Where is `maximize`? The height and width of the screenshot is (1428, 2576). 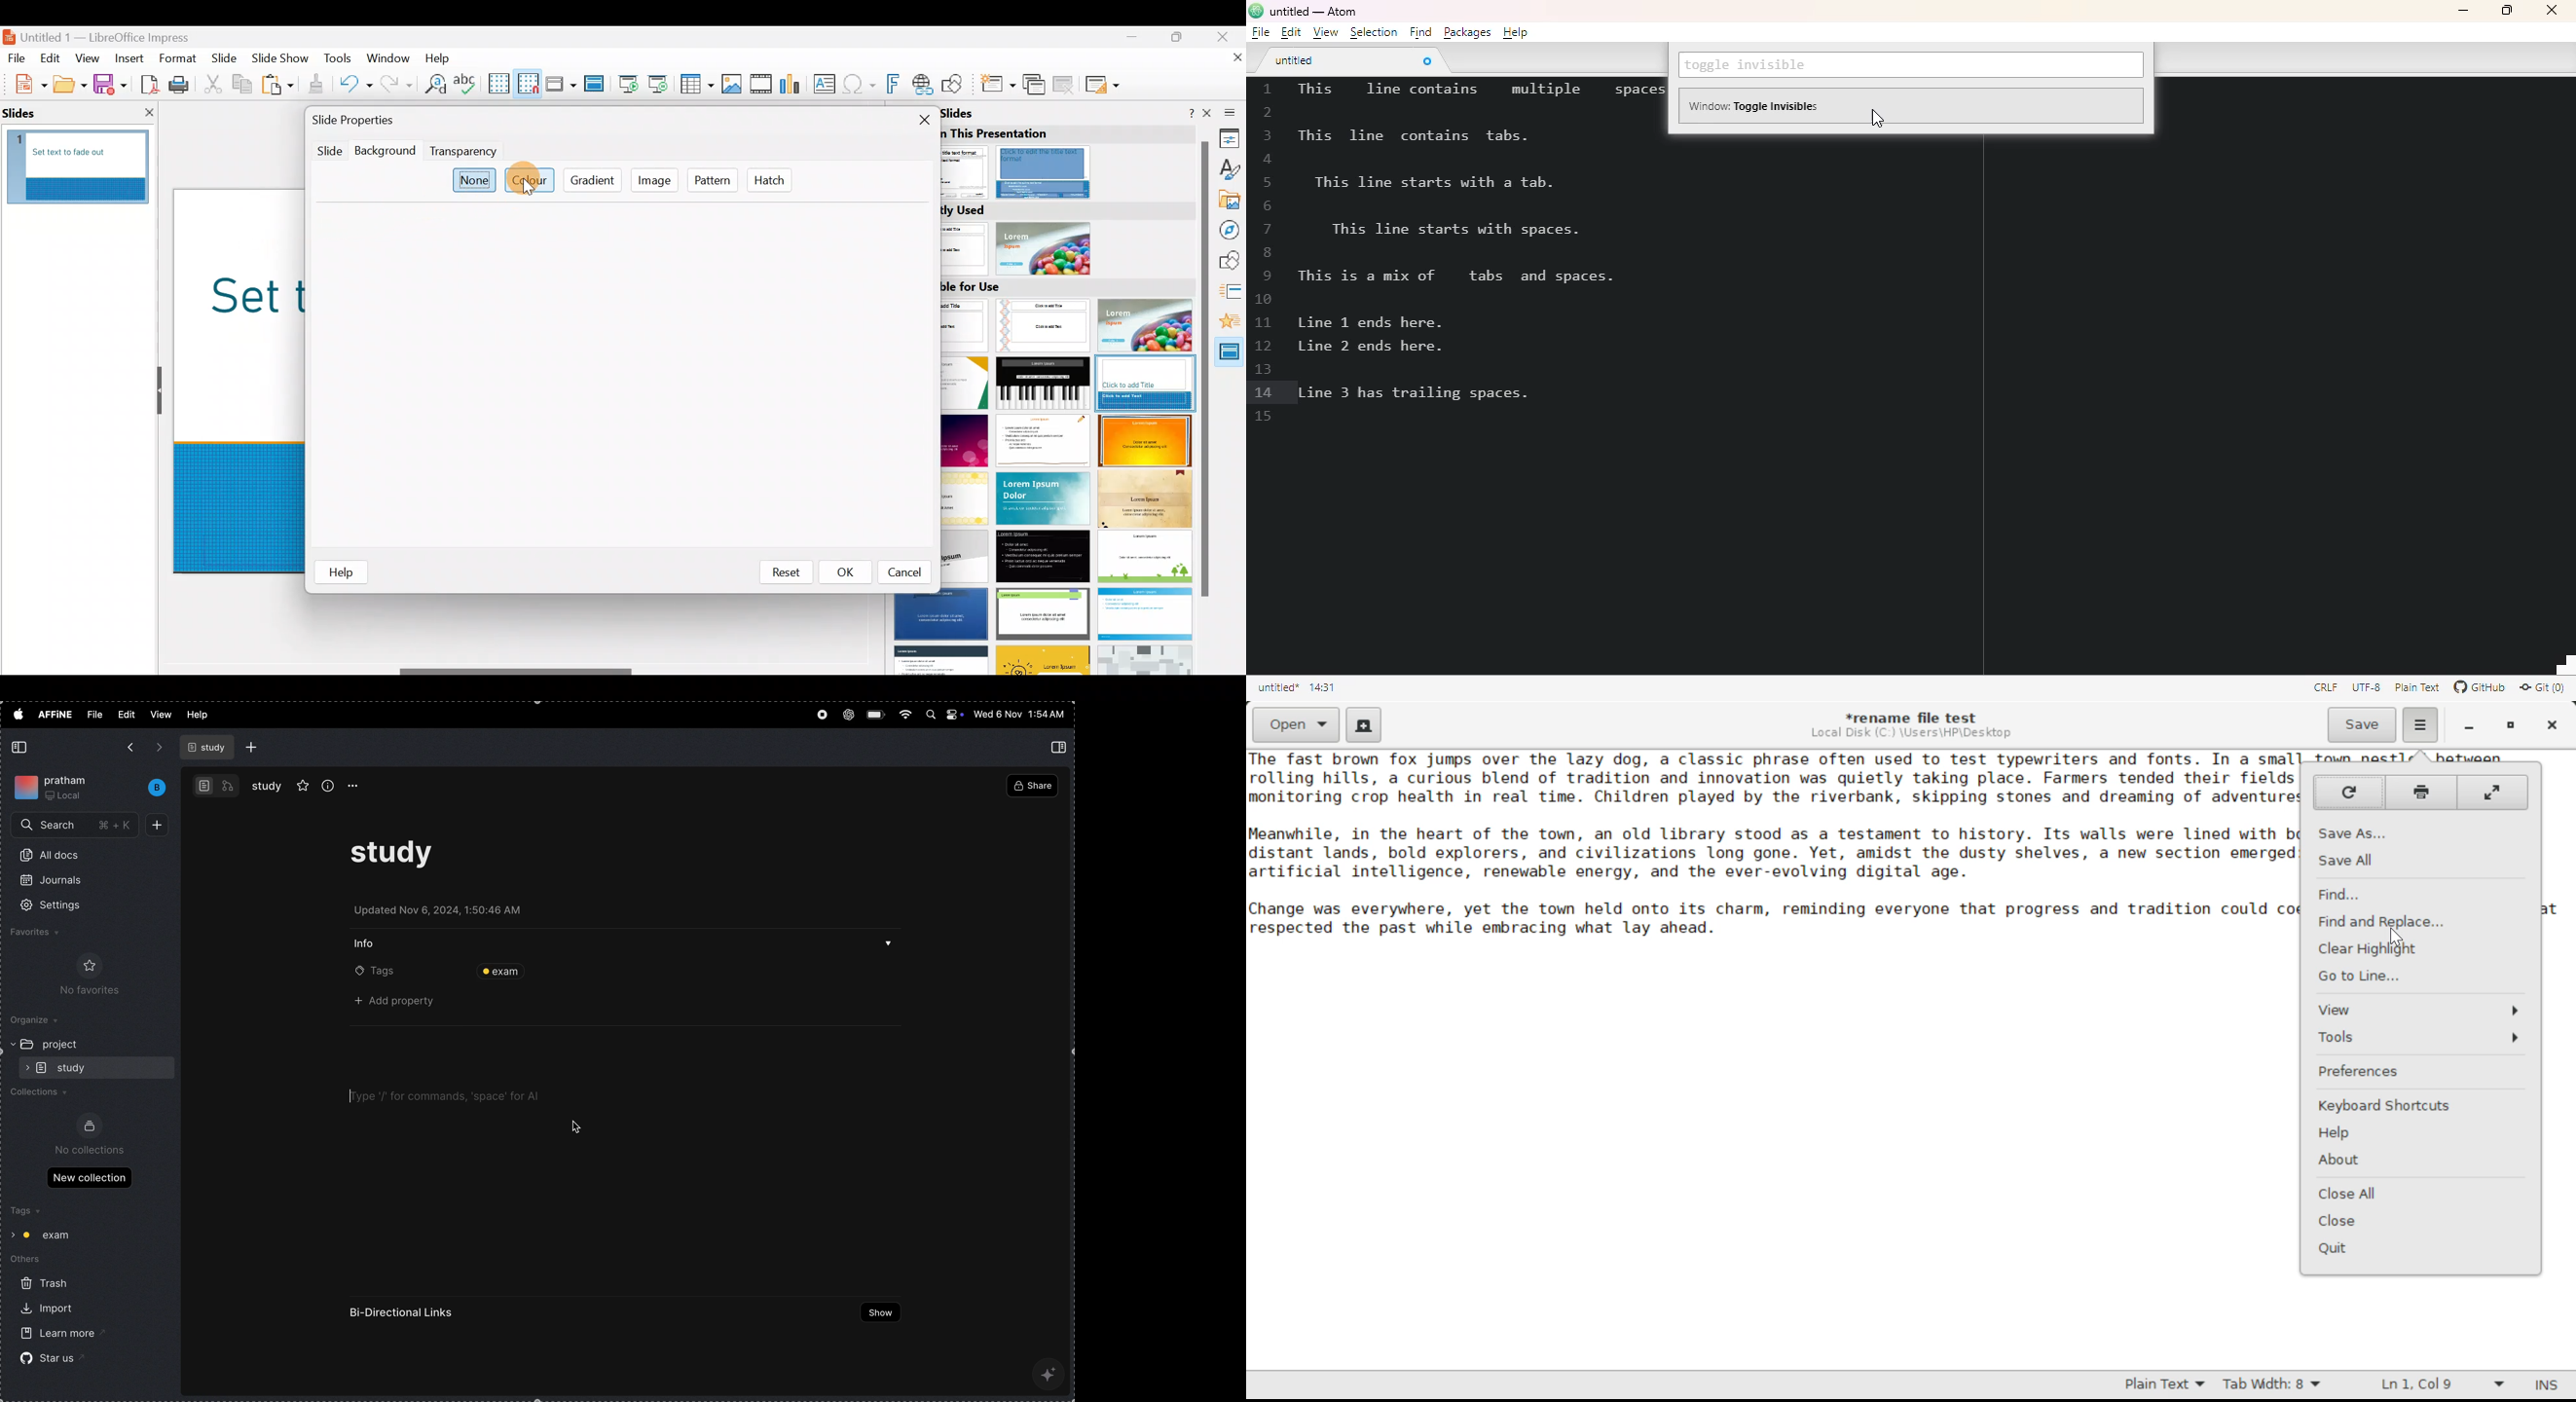 maximize is located at coordinates (2507, 10).